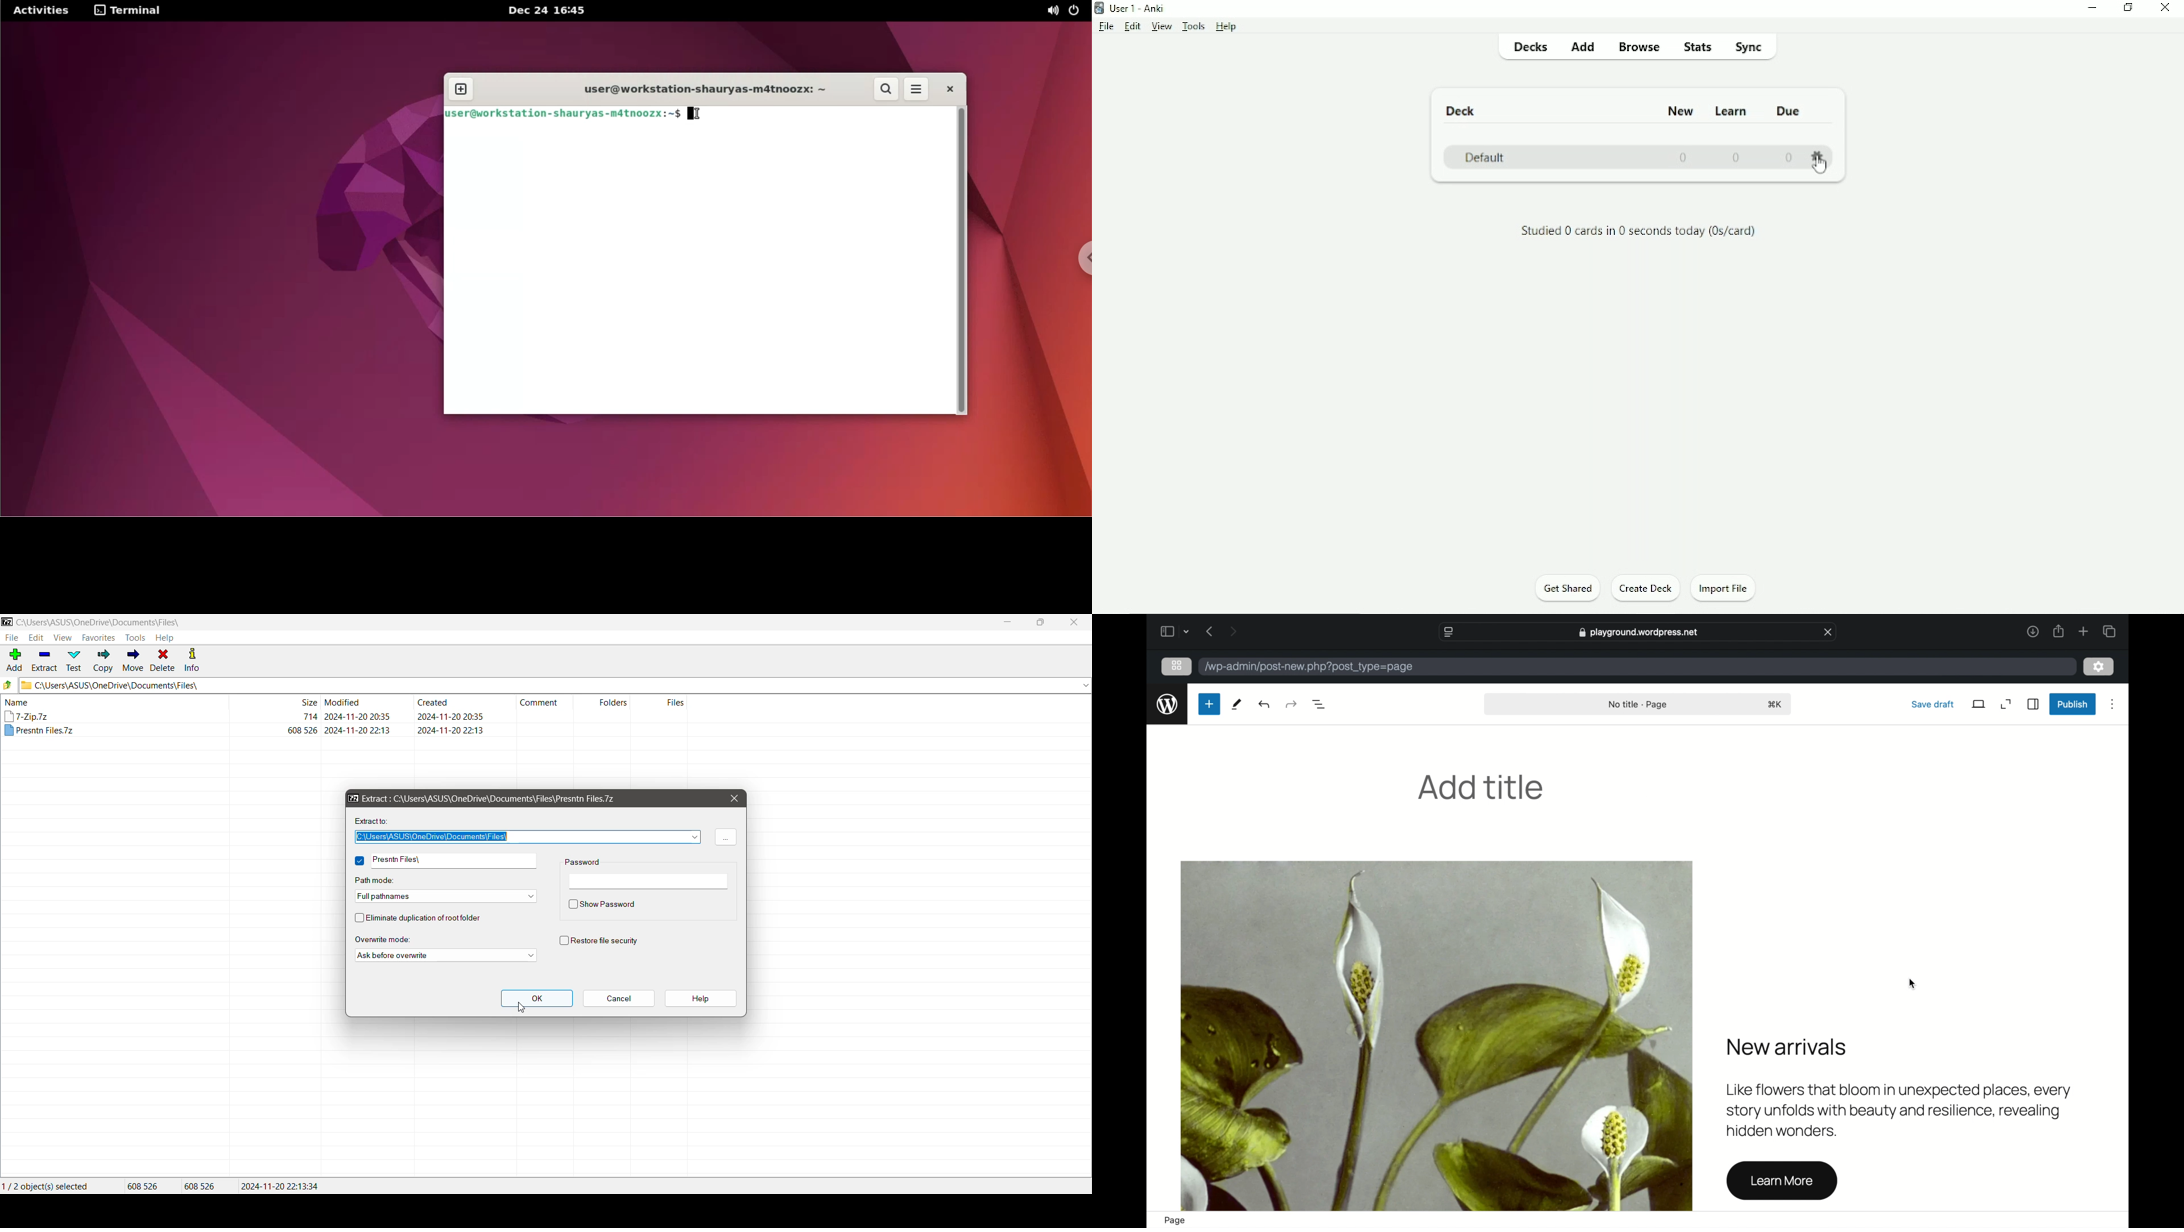 Image resolution: width=2184 pixels, height=1232 pixels. Describe the element at coordinates (307, 702) in the screenshot. I see `size` at that location.